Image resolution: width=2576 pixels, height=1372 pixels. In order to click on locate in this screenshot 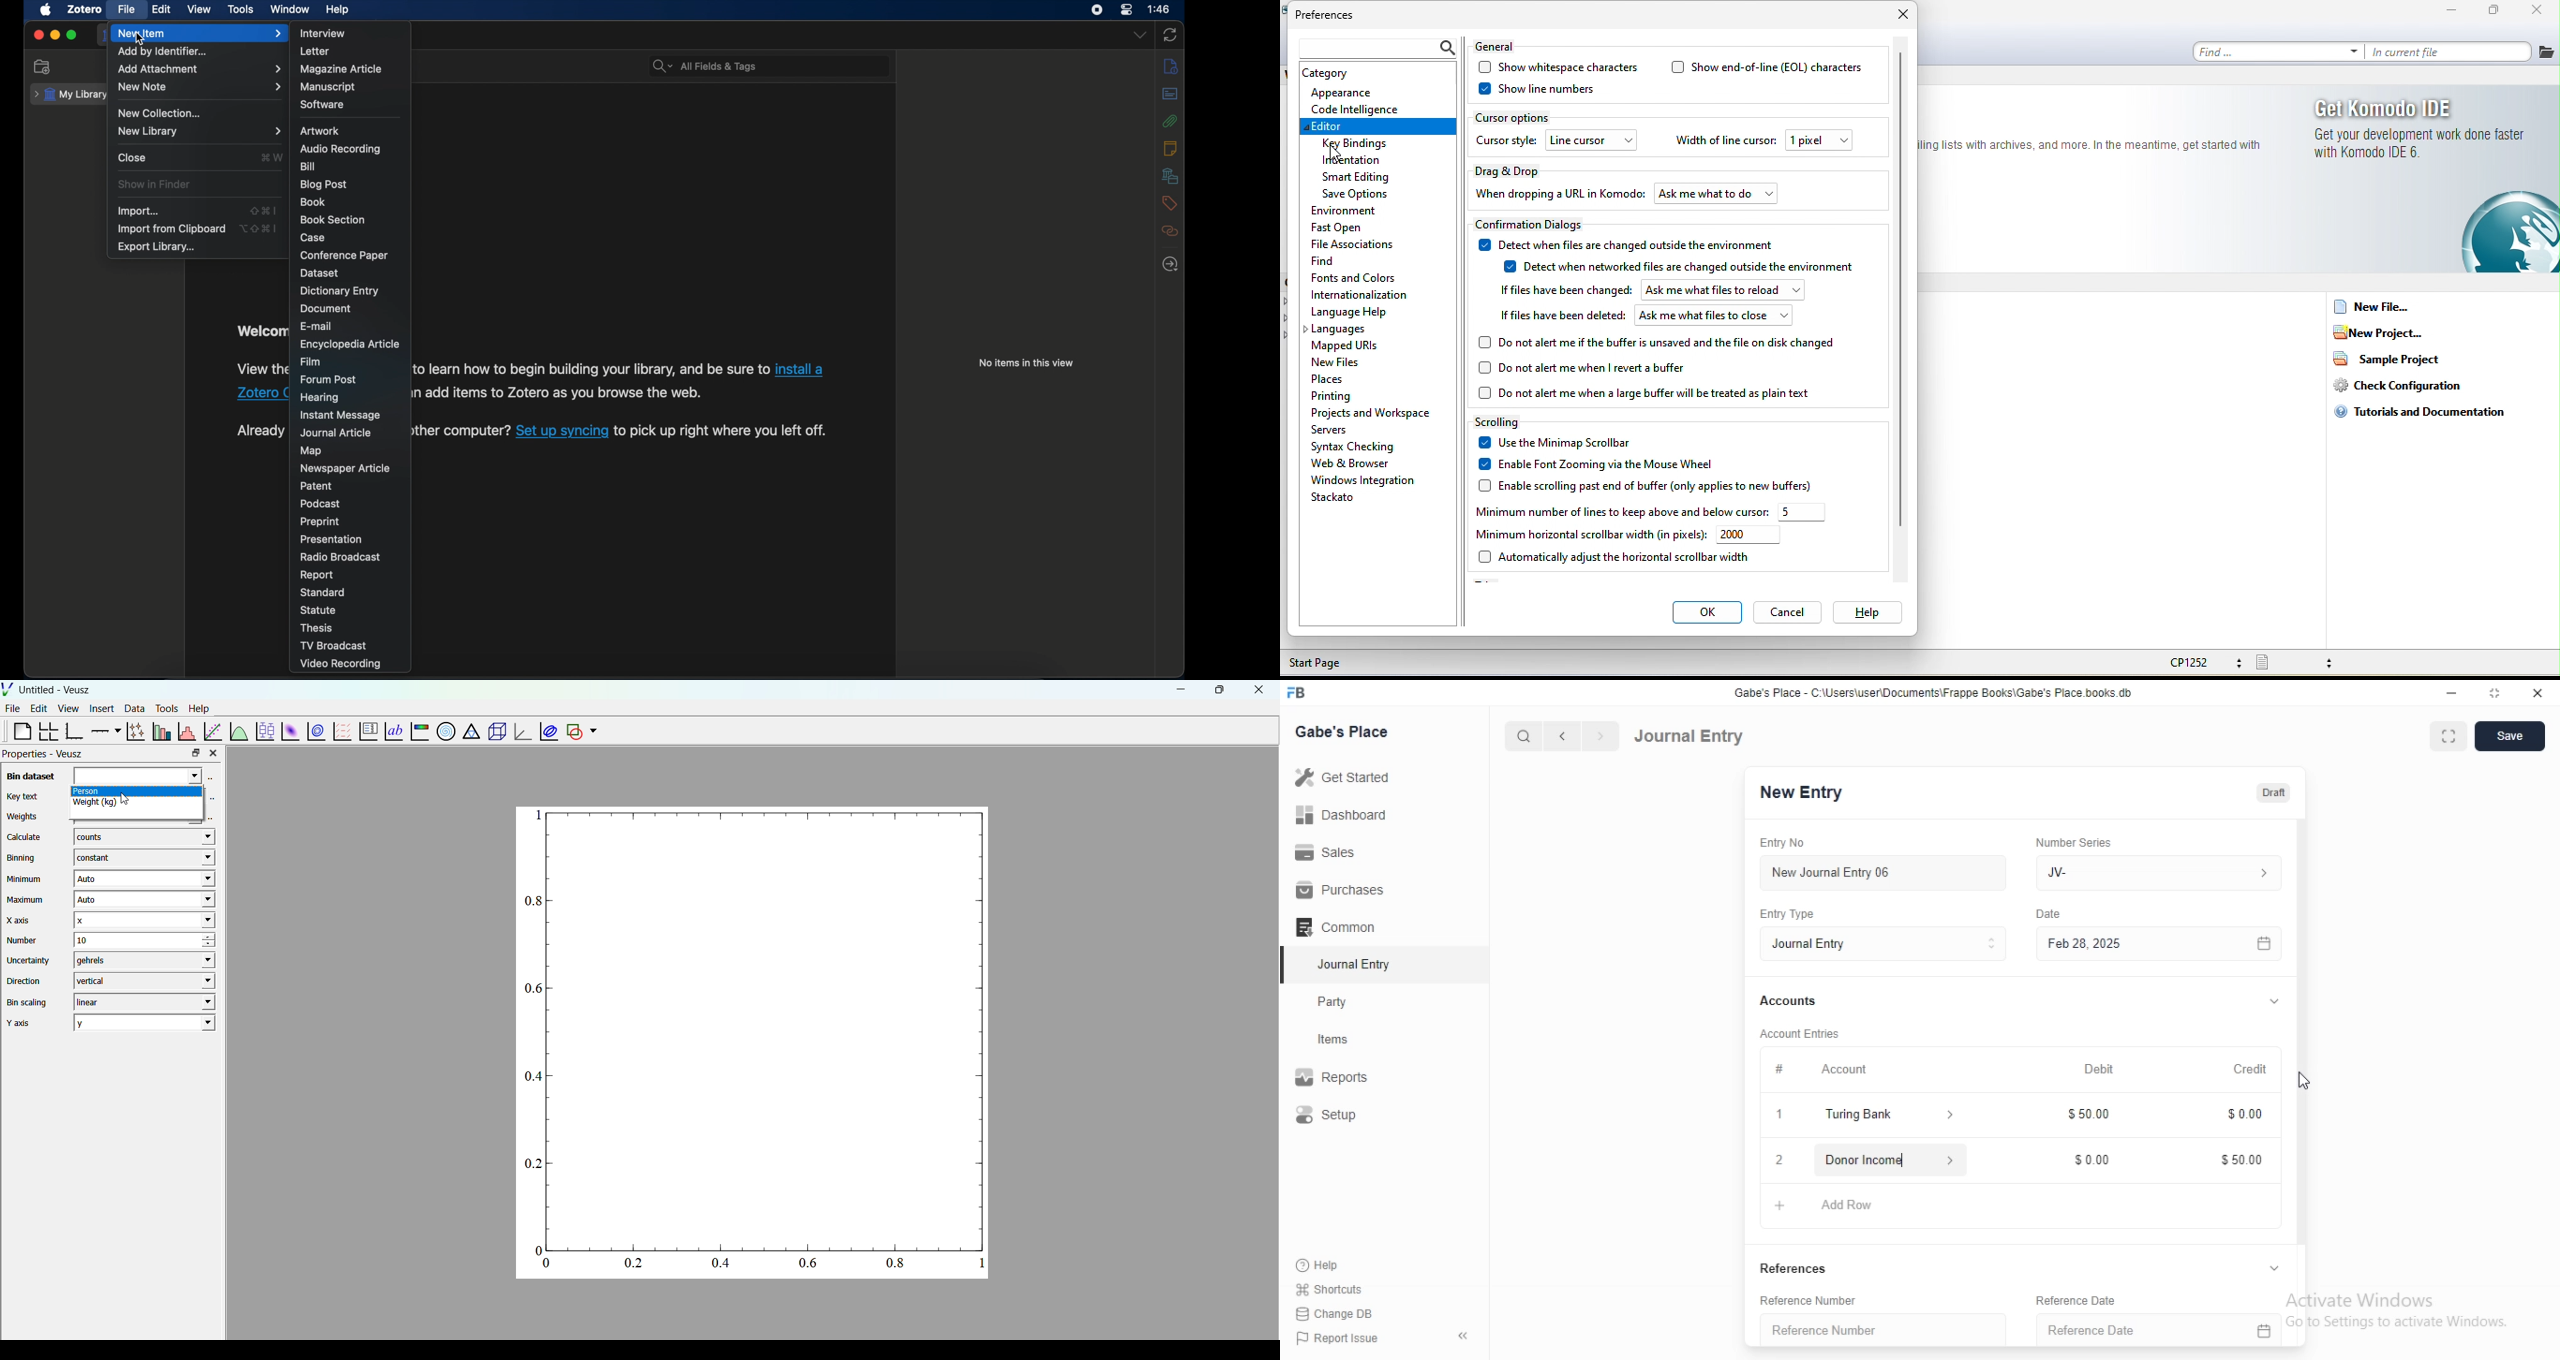, I will do `click(1171, 264)`.